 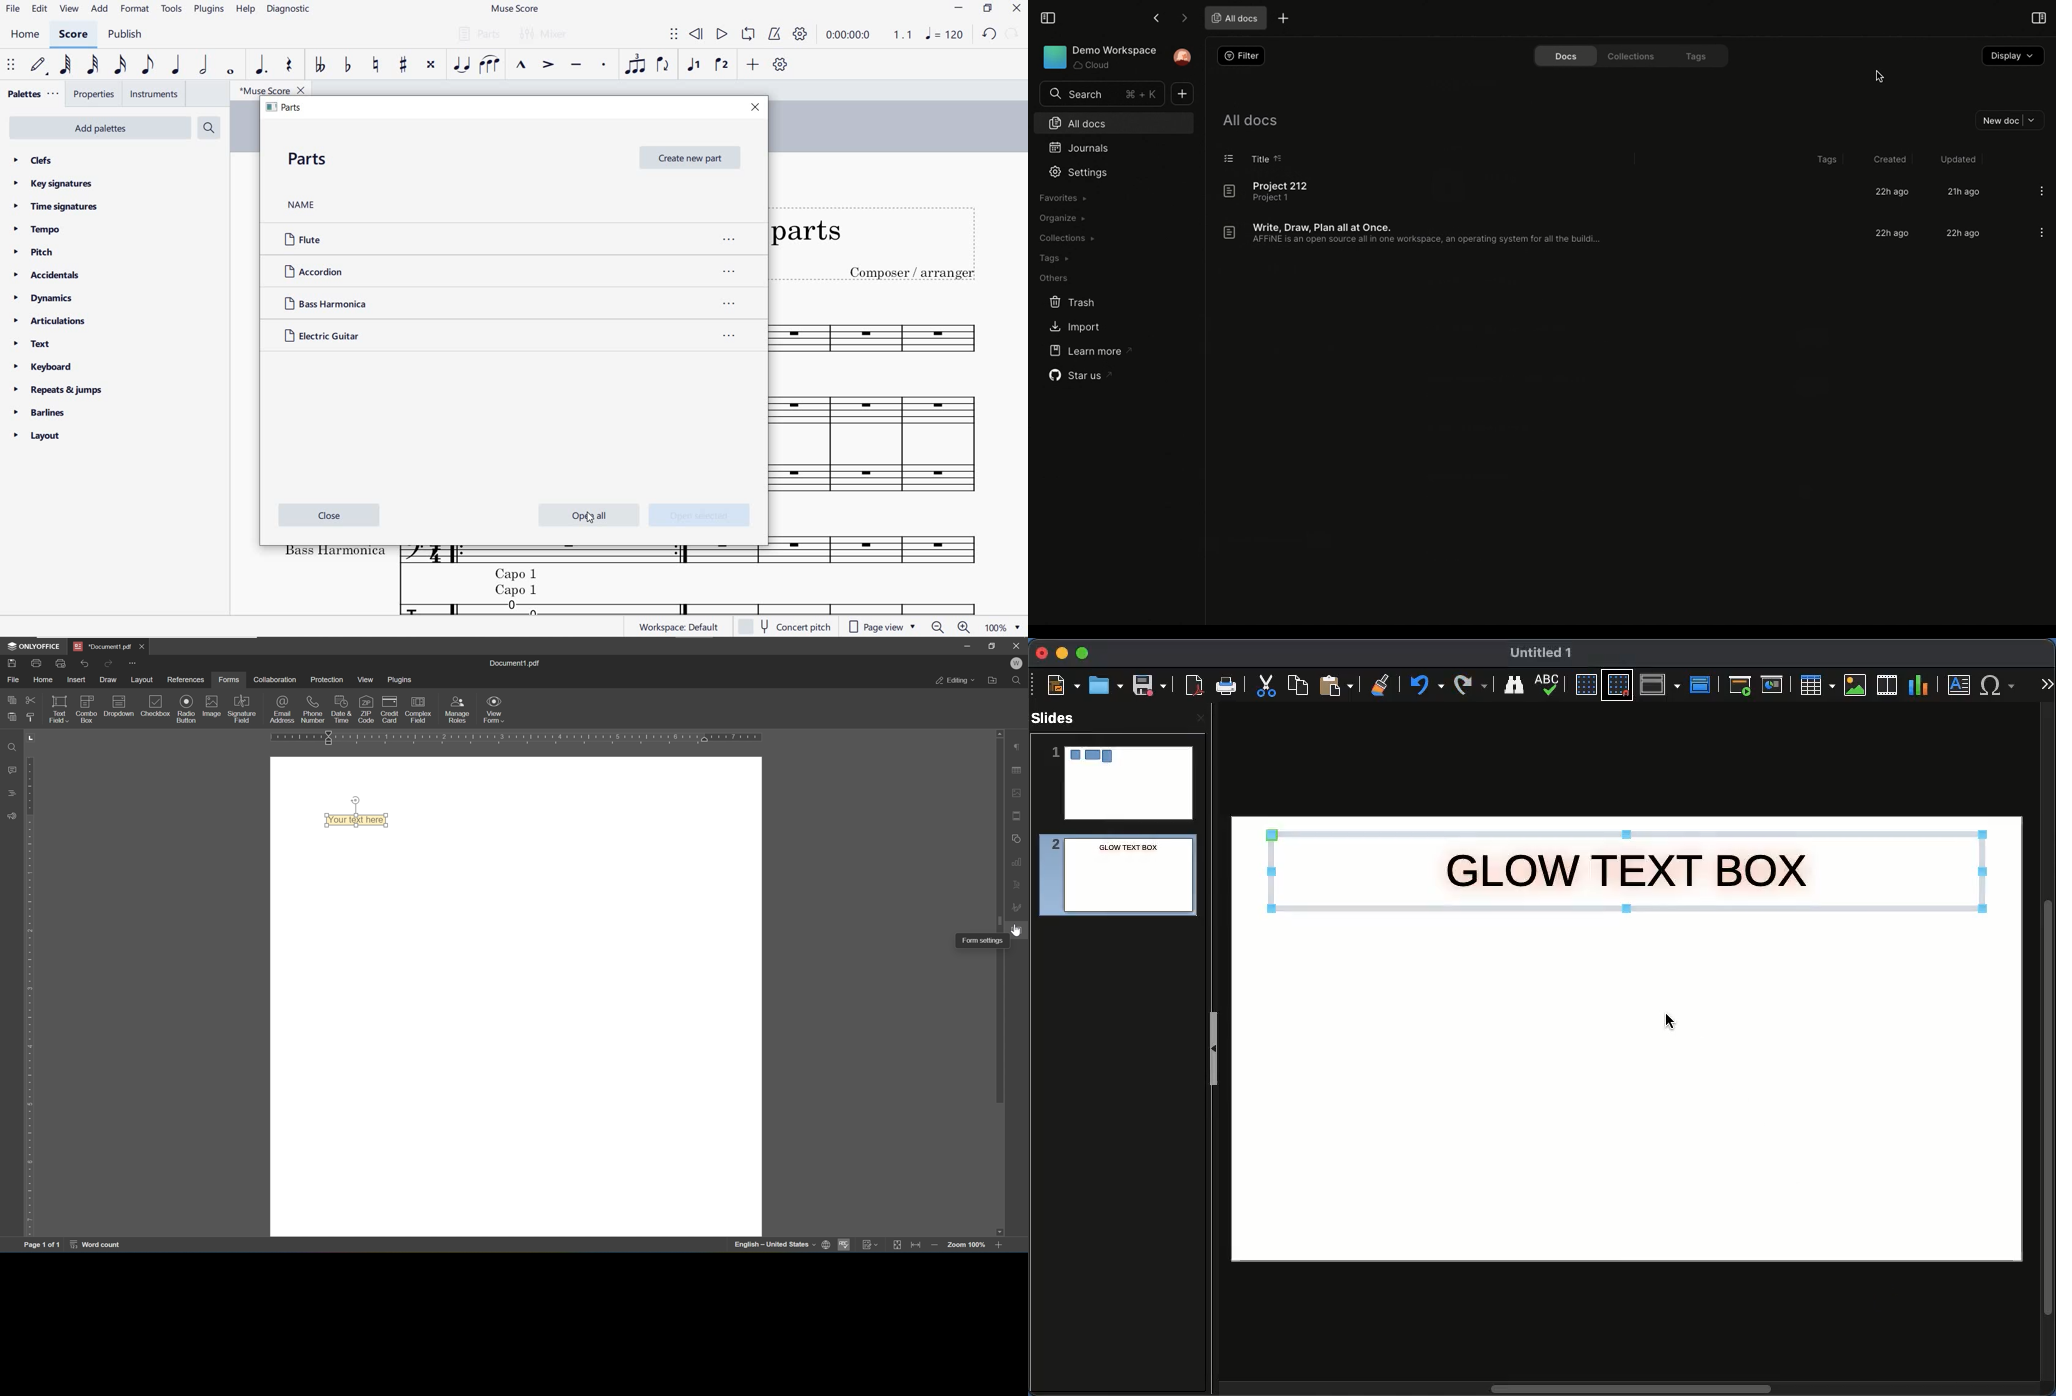 What do you see at coordinates (1381, 683) in the screenshot?
I see `Clear formatting` at bounding box center [1381, 683].